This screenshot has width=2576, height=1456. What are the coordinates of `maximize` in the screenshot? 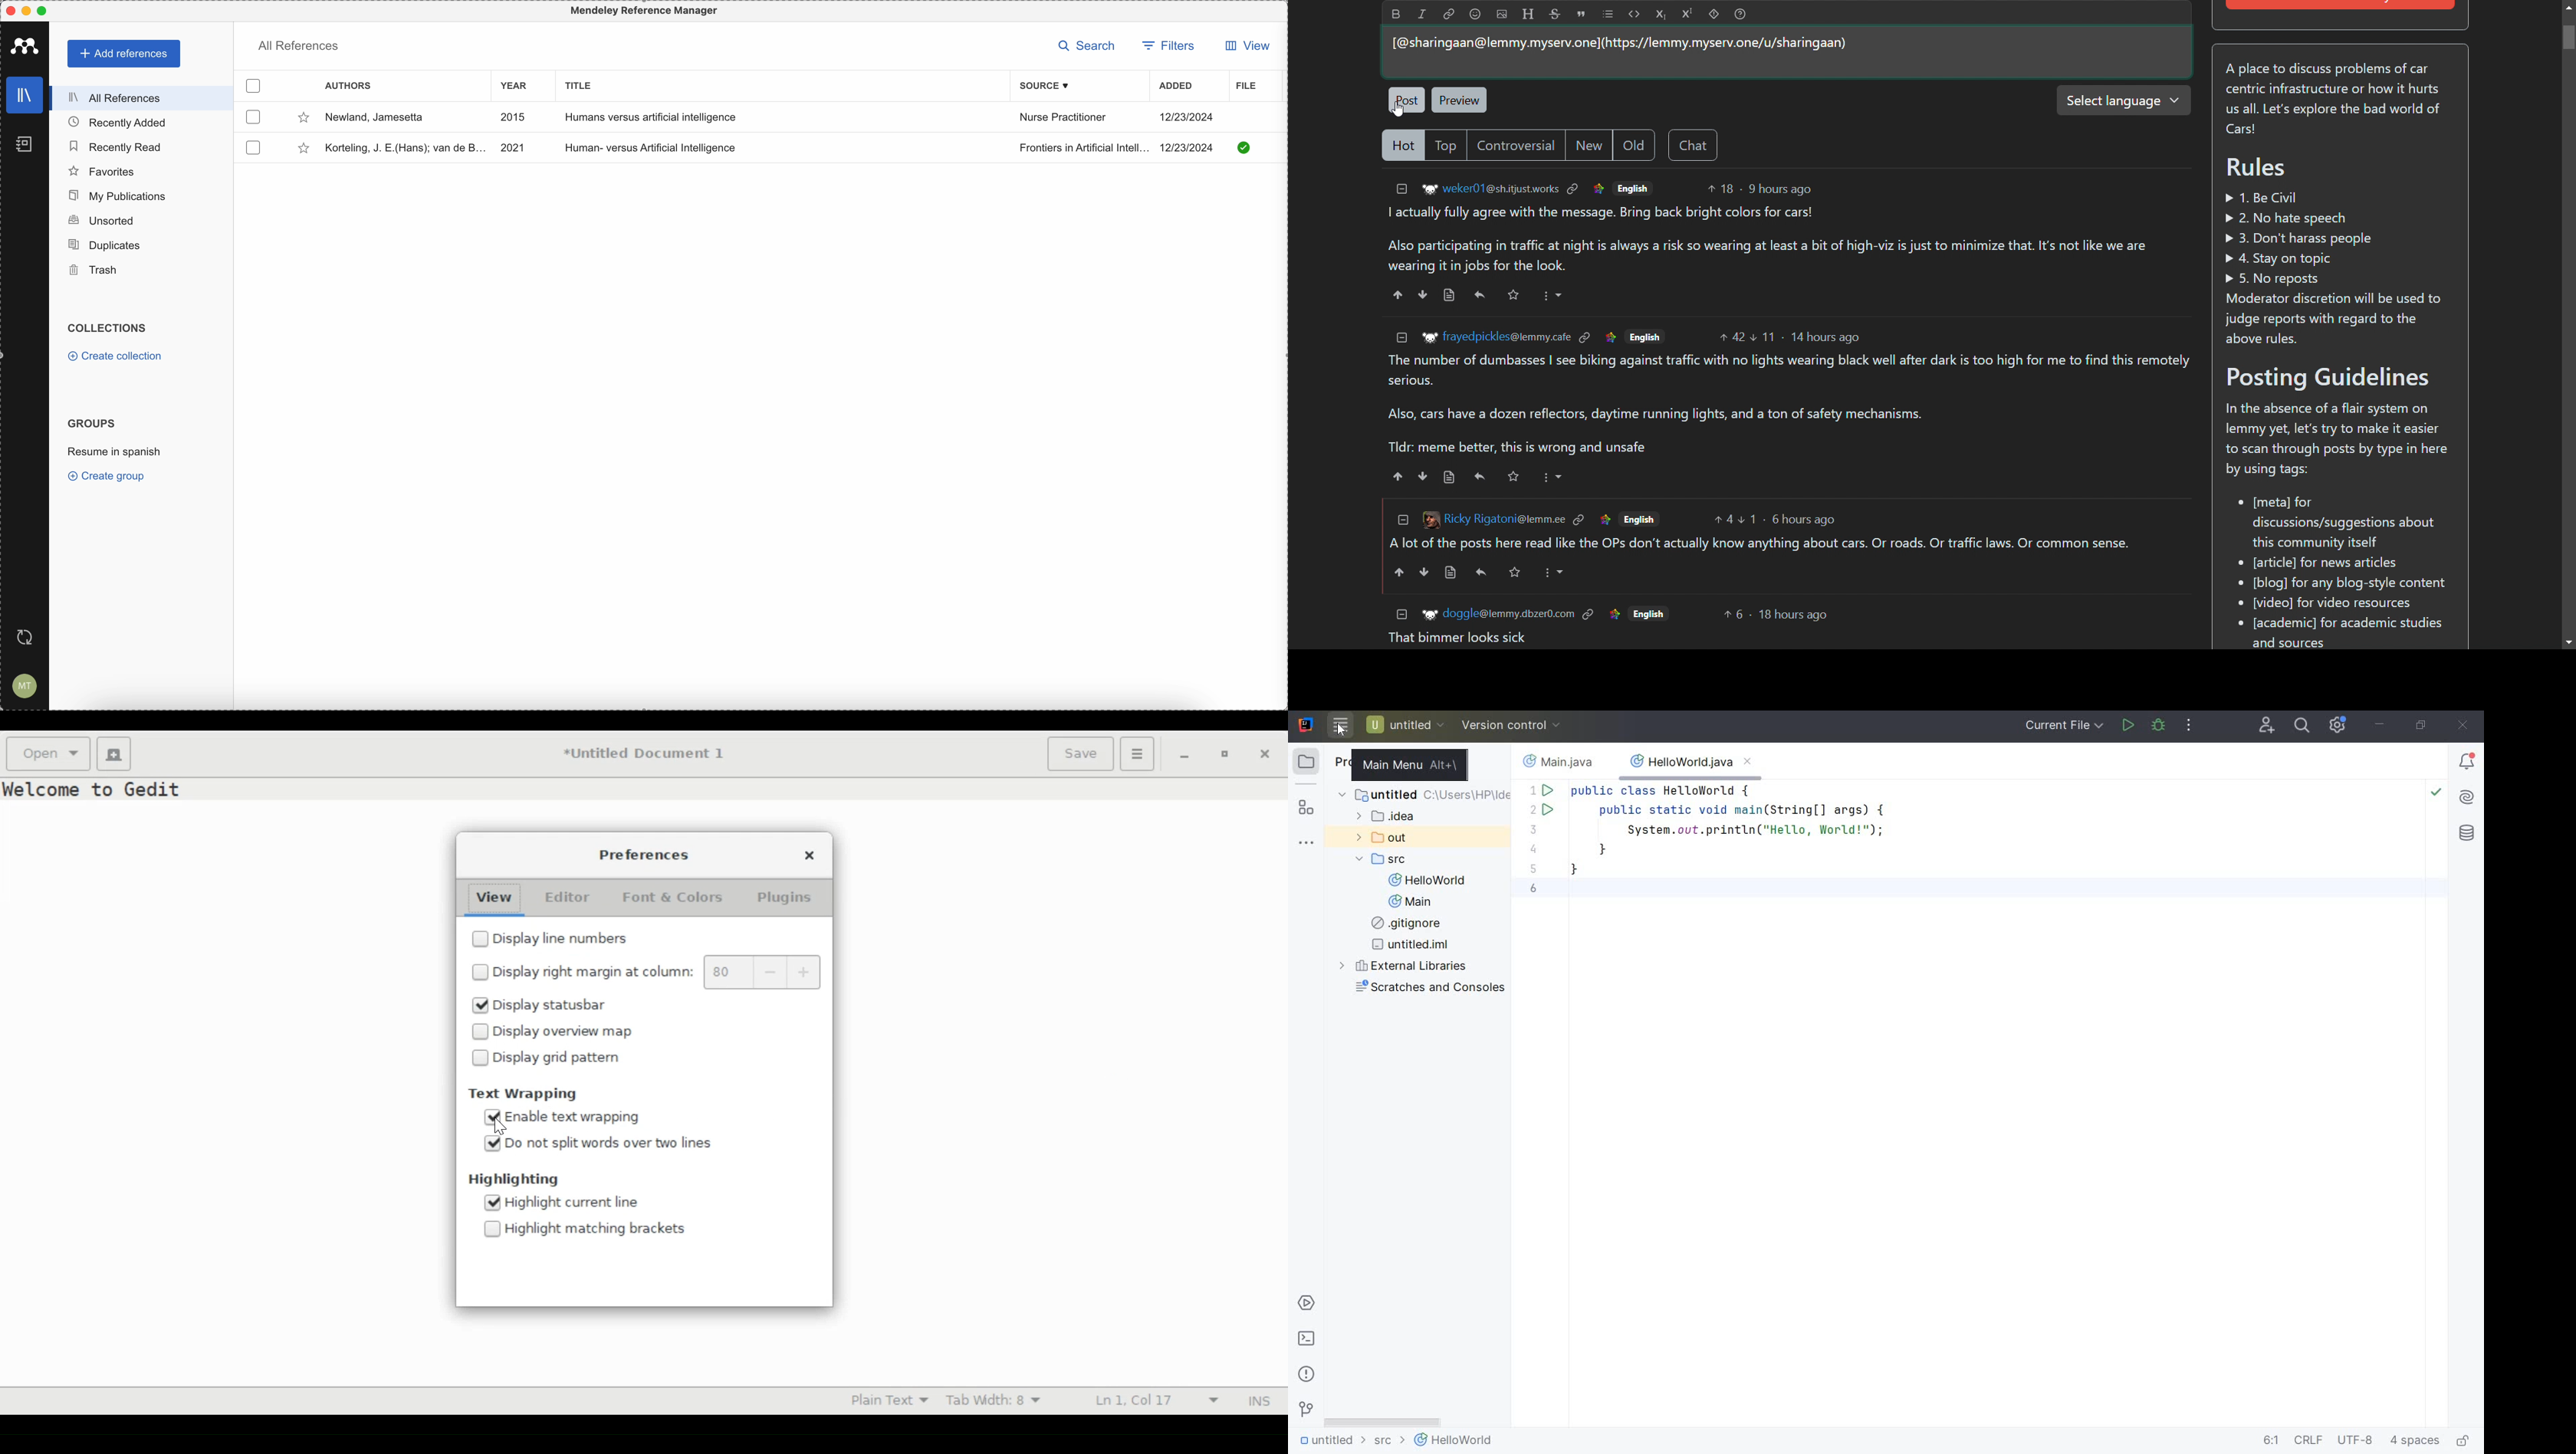 It's located at (46, 10).